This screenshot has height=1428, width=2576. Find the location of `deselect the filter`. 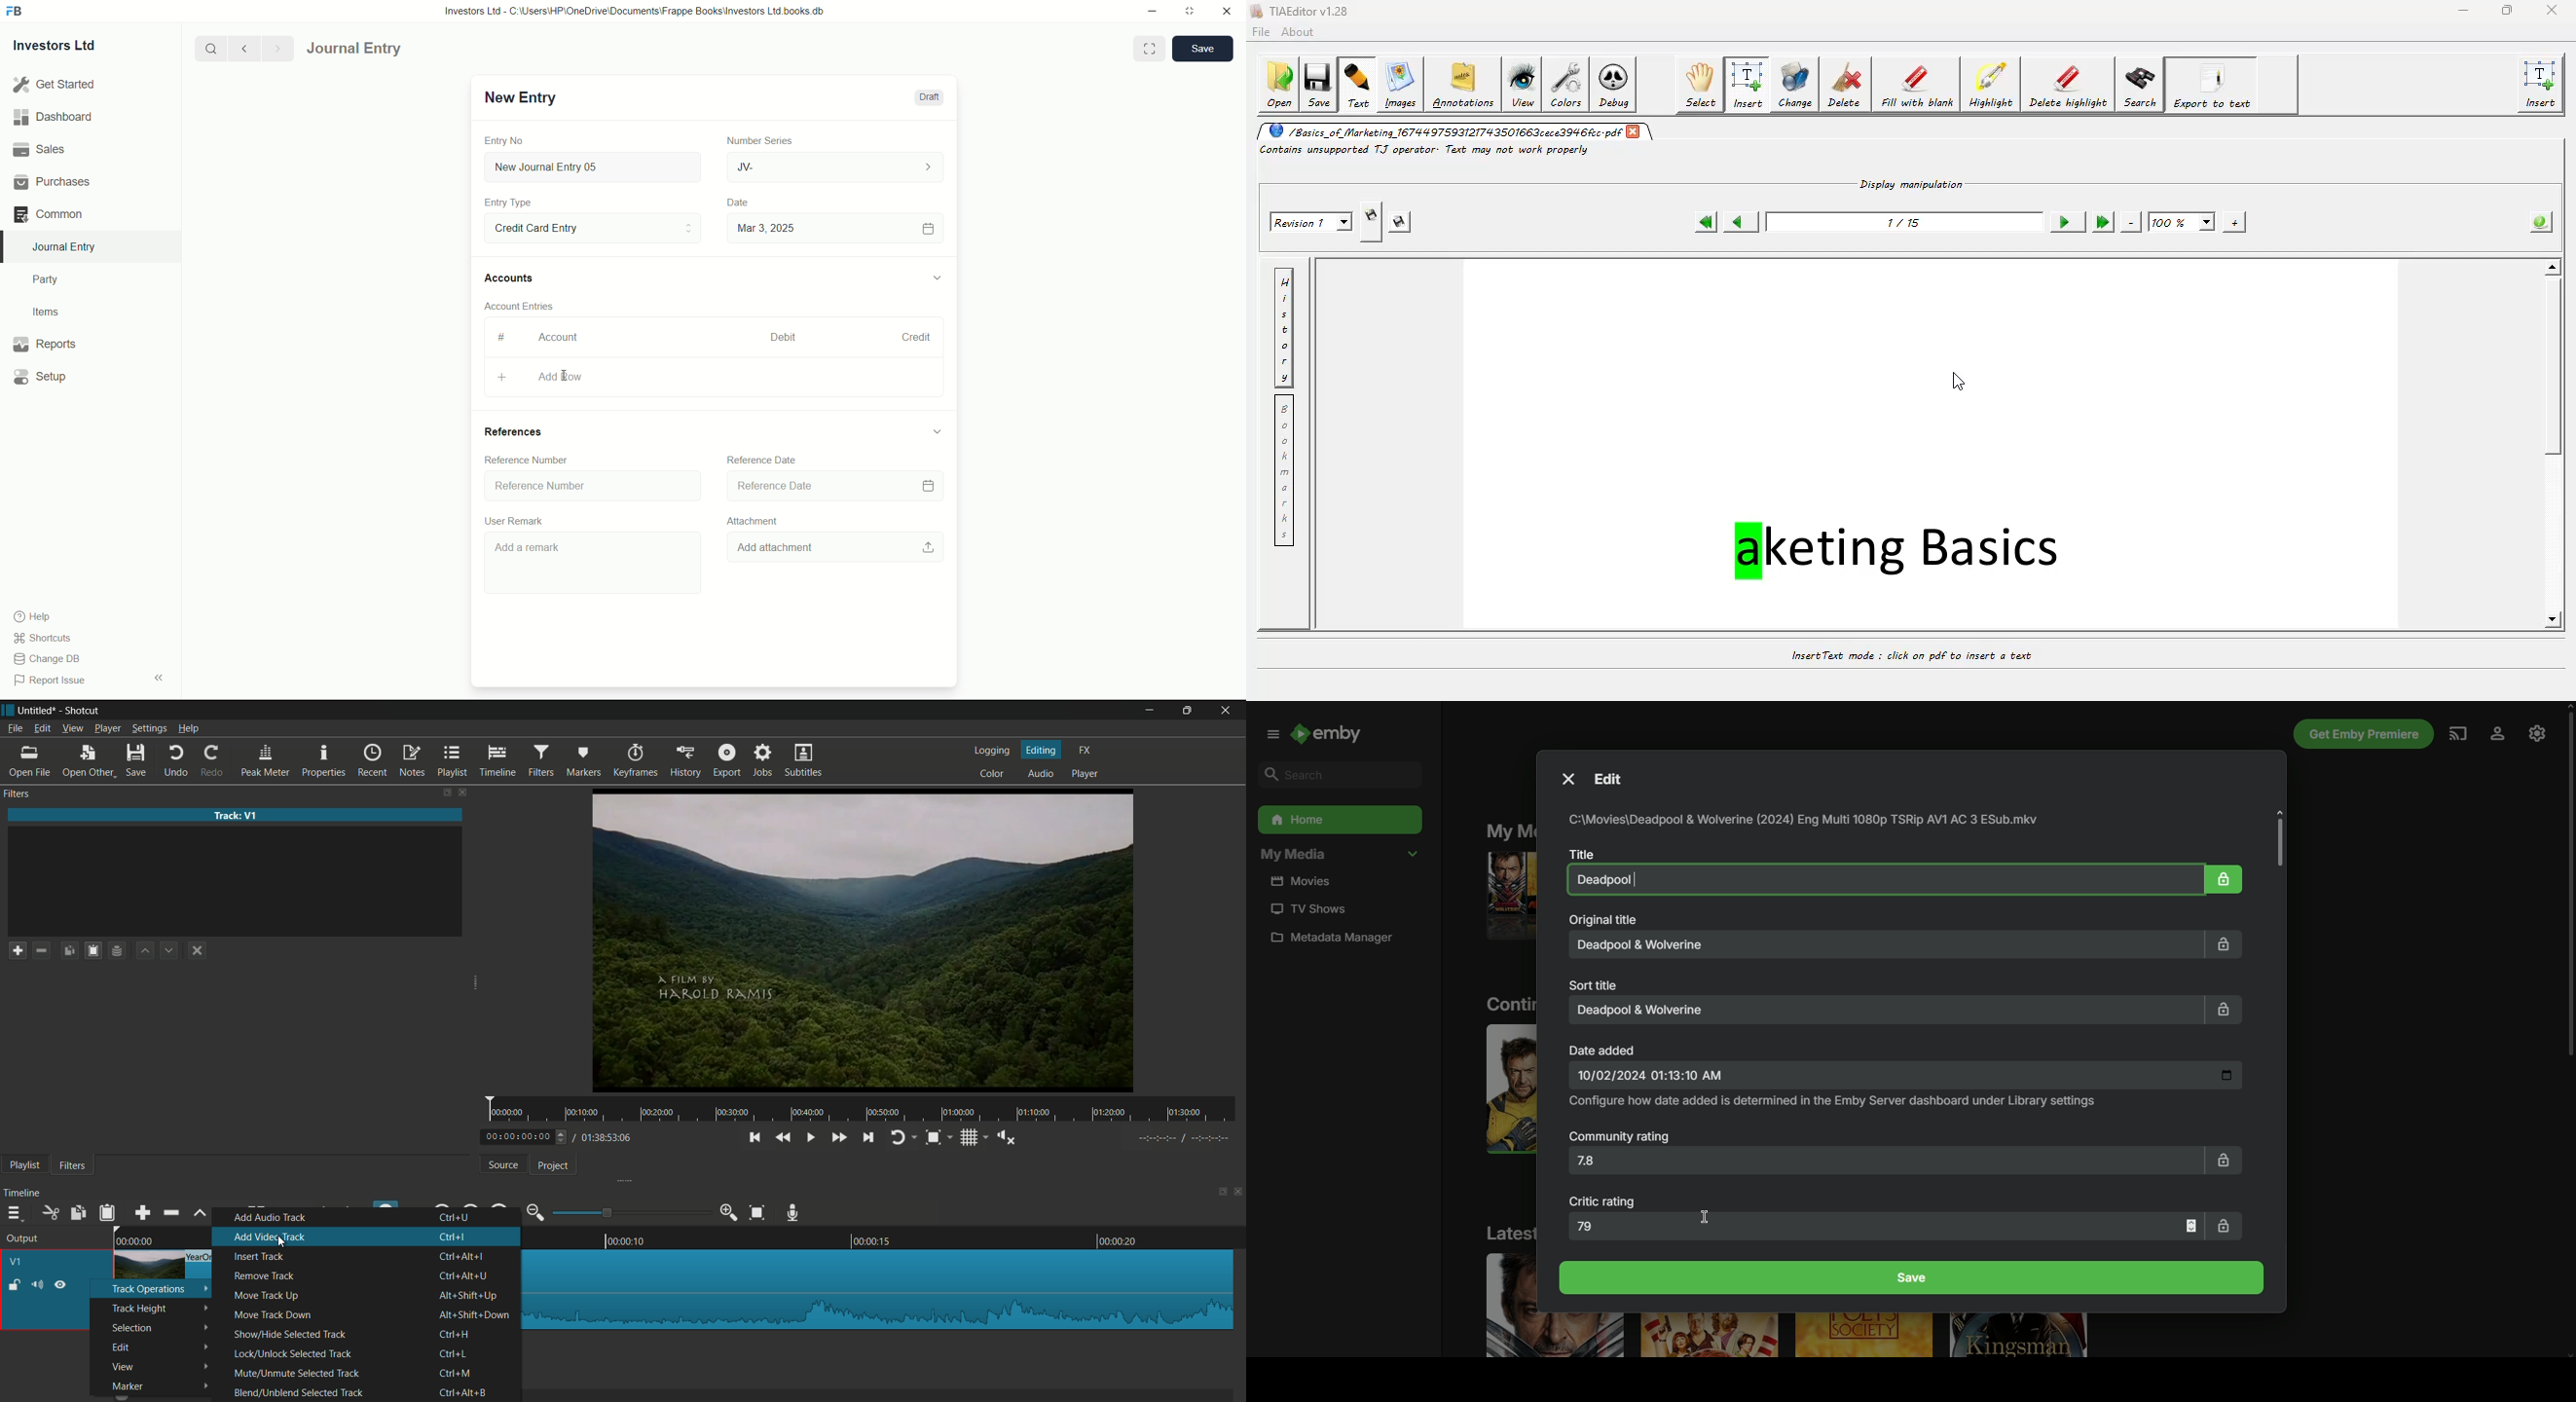

deselect the filter is located at coordinates (197, 950).